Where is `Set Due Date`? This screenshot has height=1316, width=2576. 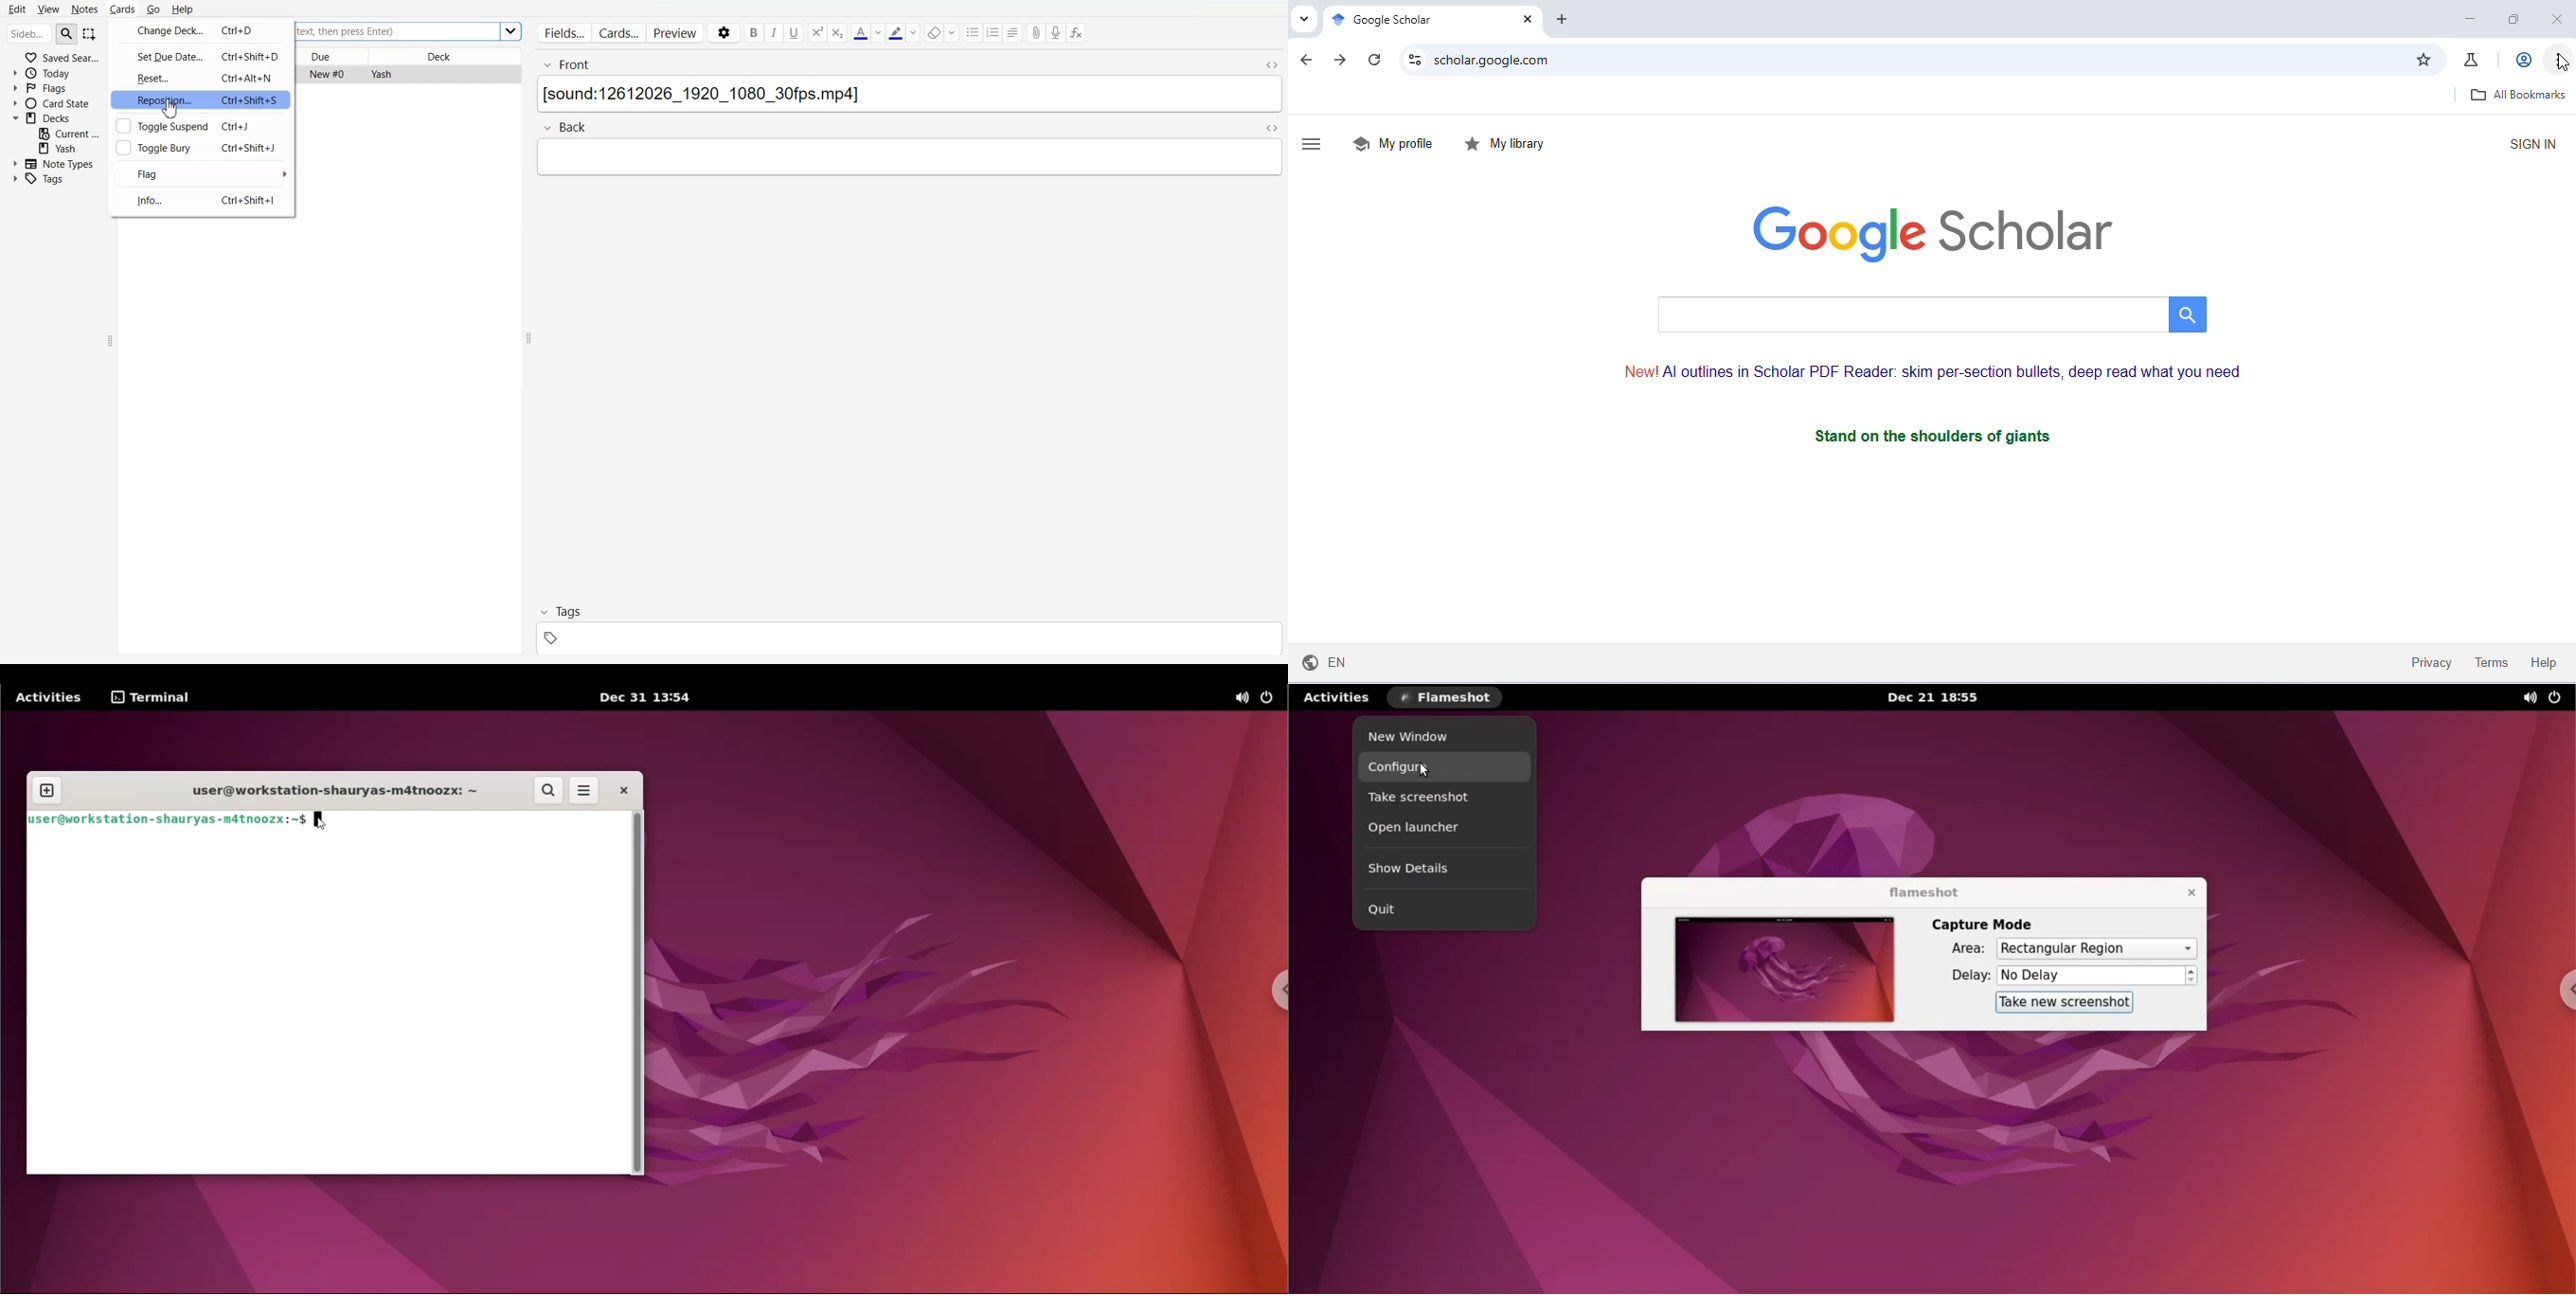
Set Due Date is located at coordinates (154, 54).